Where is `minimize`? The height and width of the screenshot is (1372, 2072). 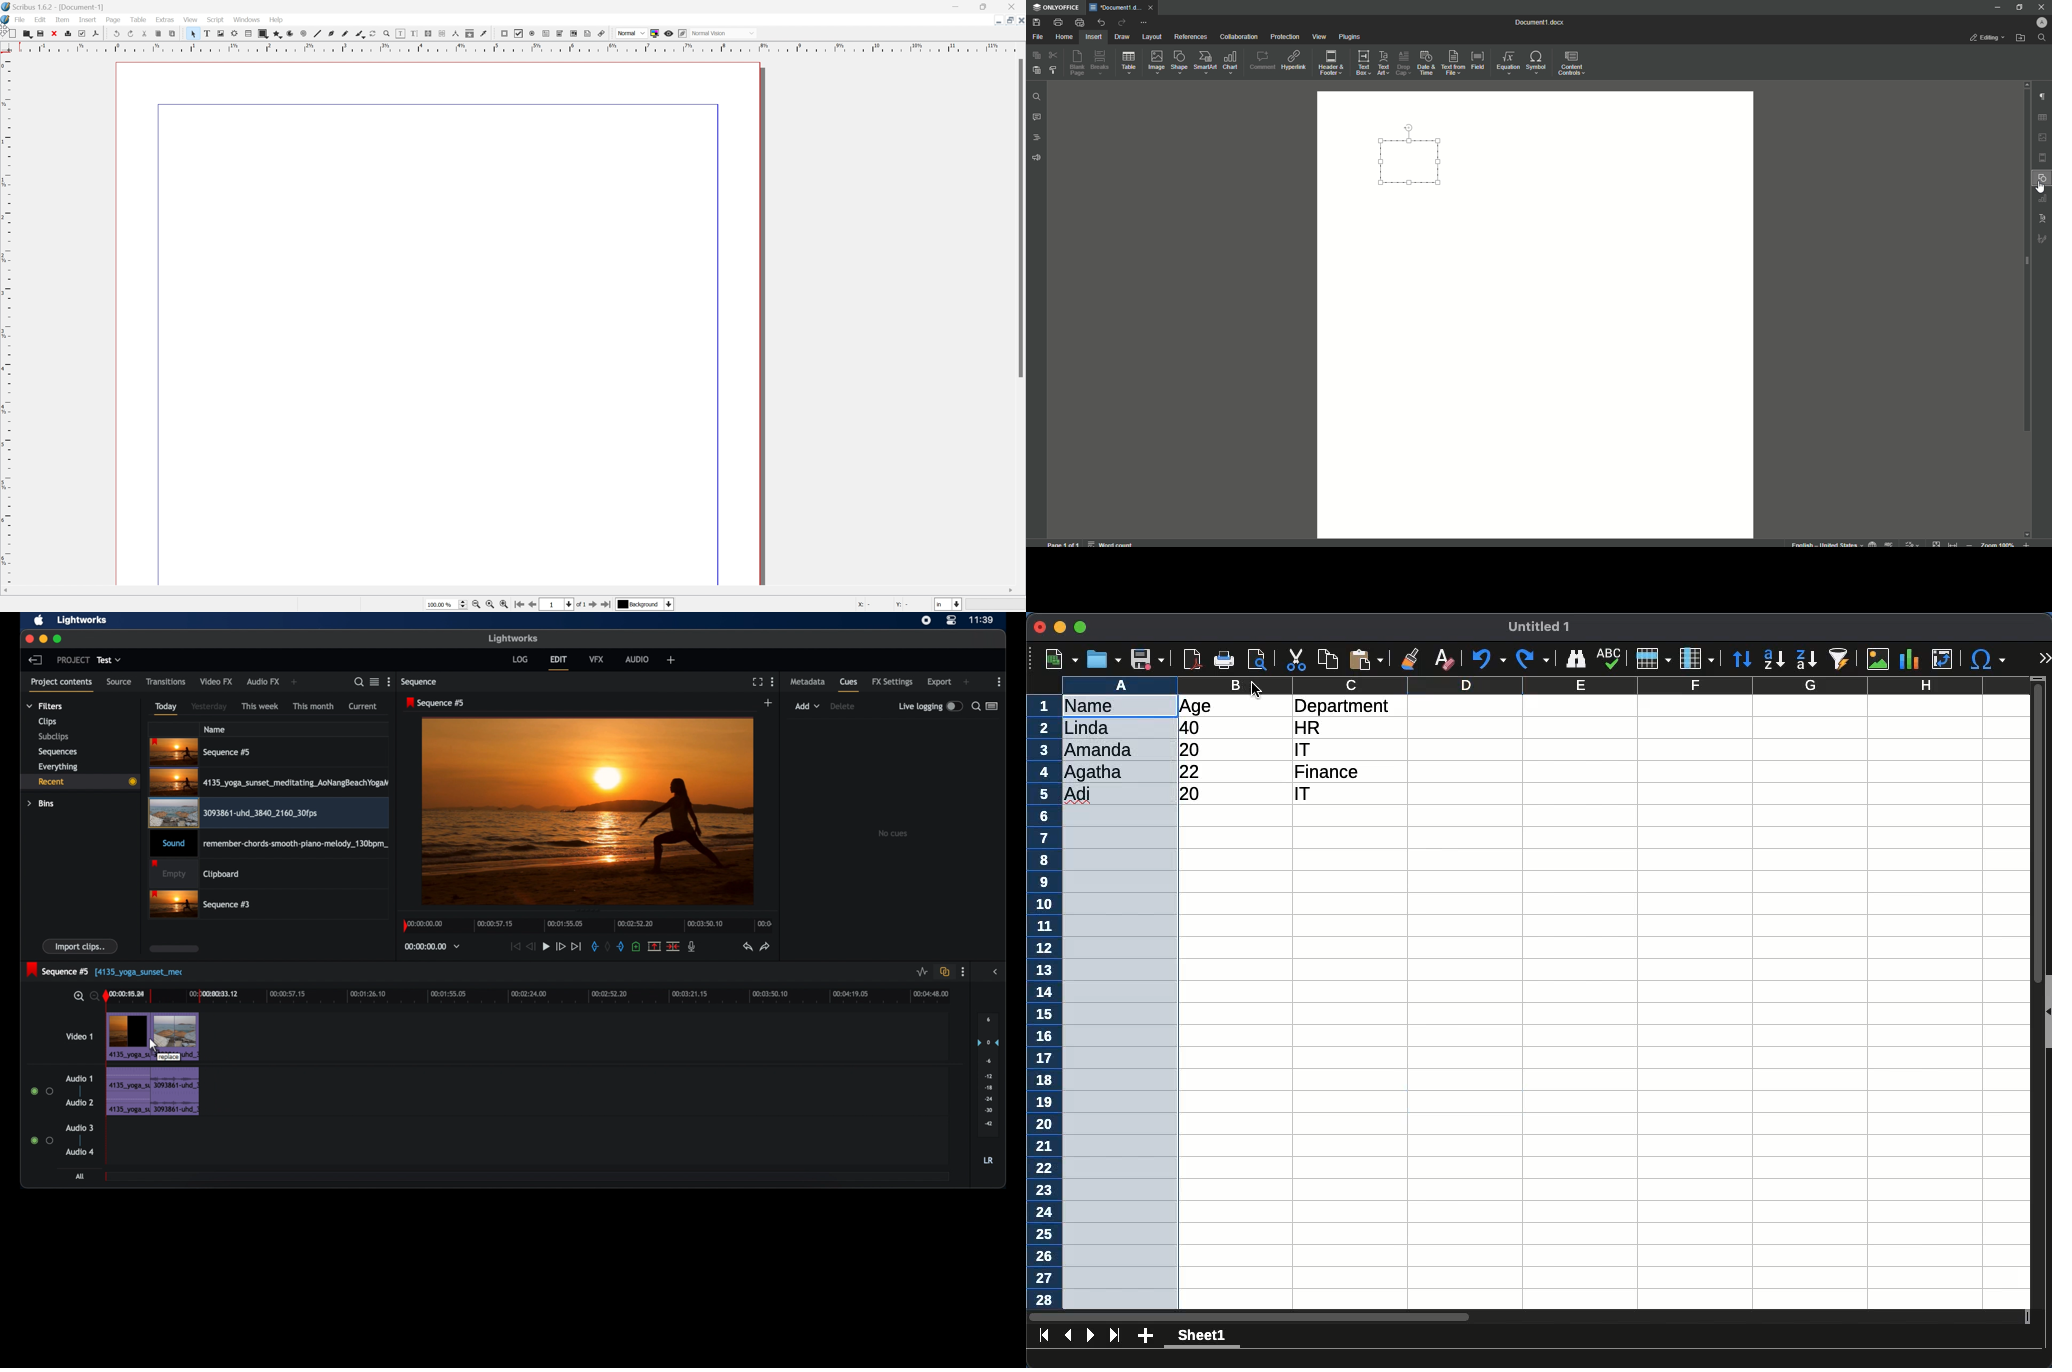
minimize is located at coordinates (1061, 626).